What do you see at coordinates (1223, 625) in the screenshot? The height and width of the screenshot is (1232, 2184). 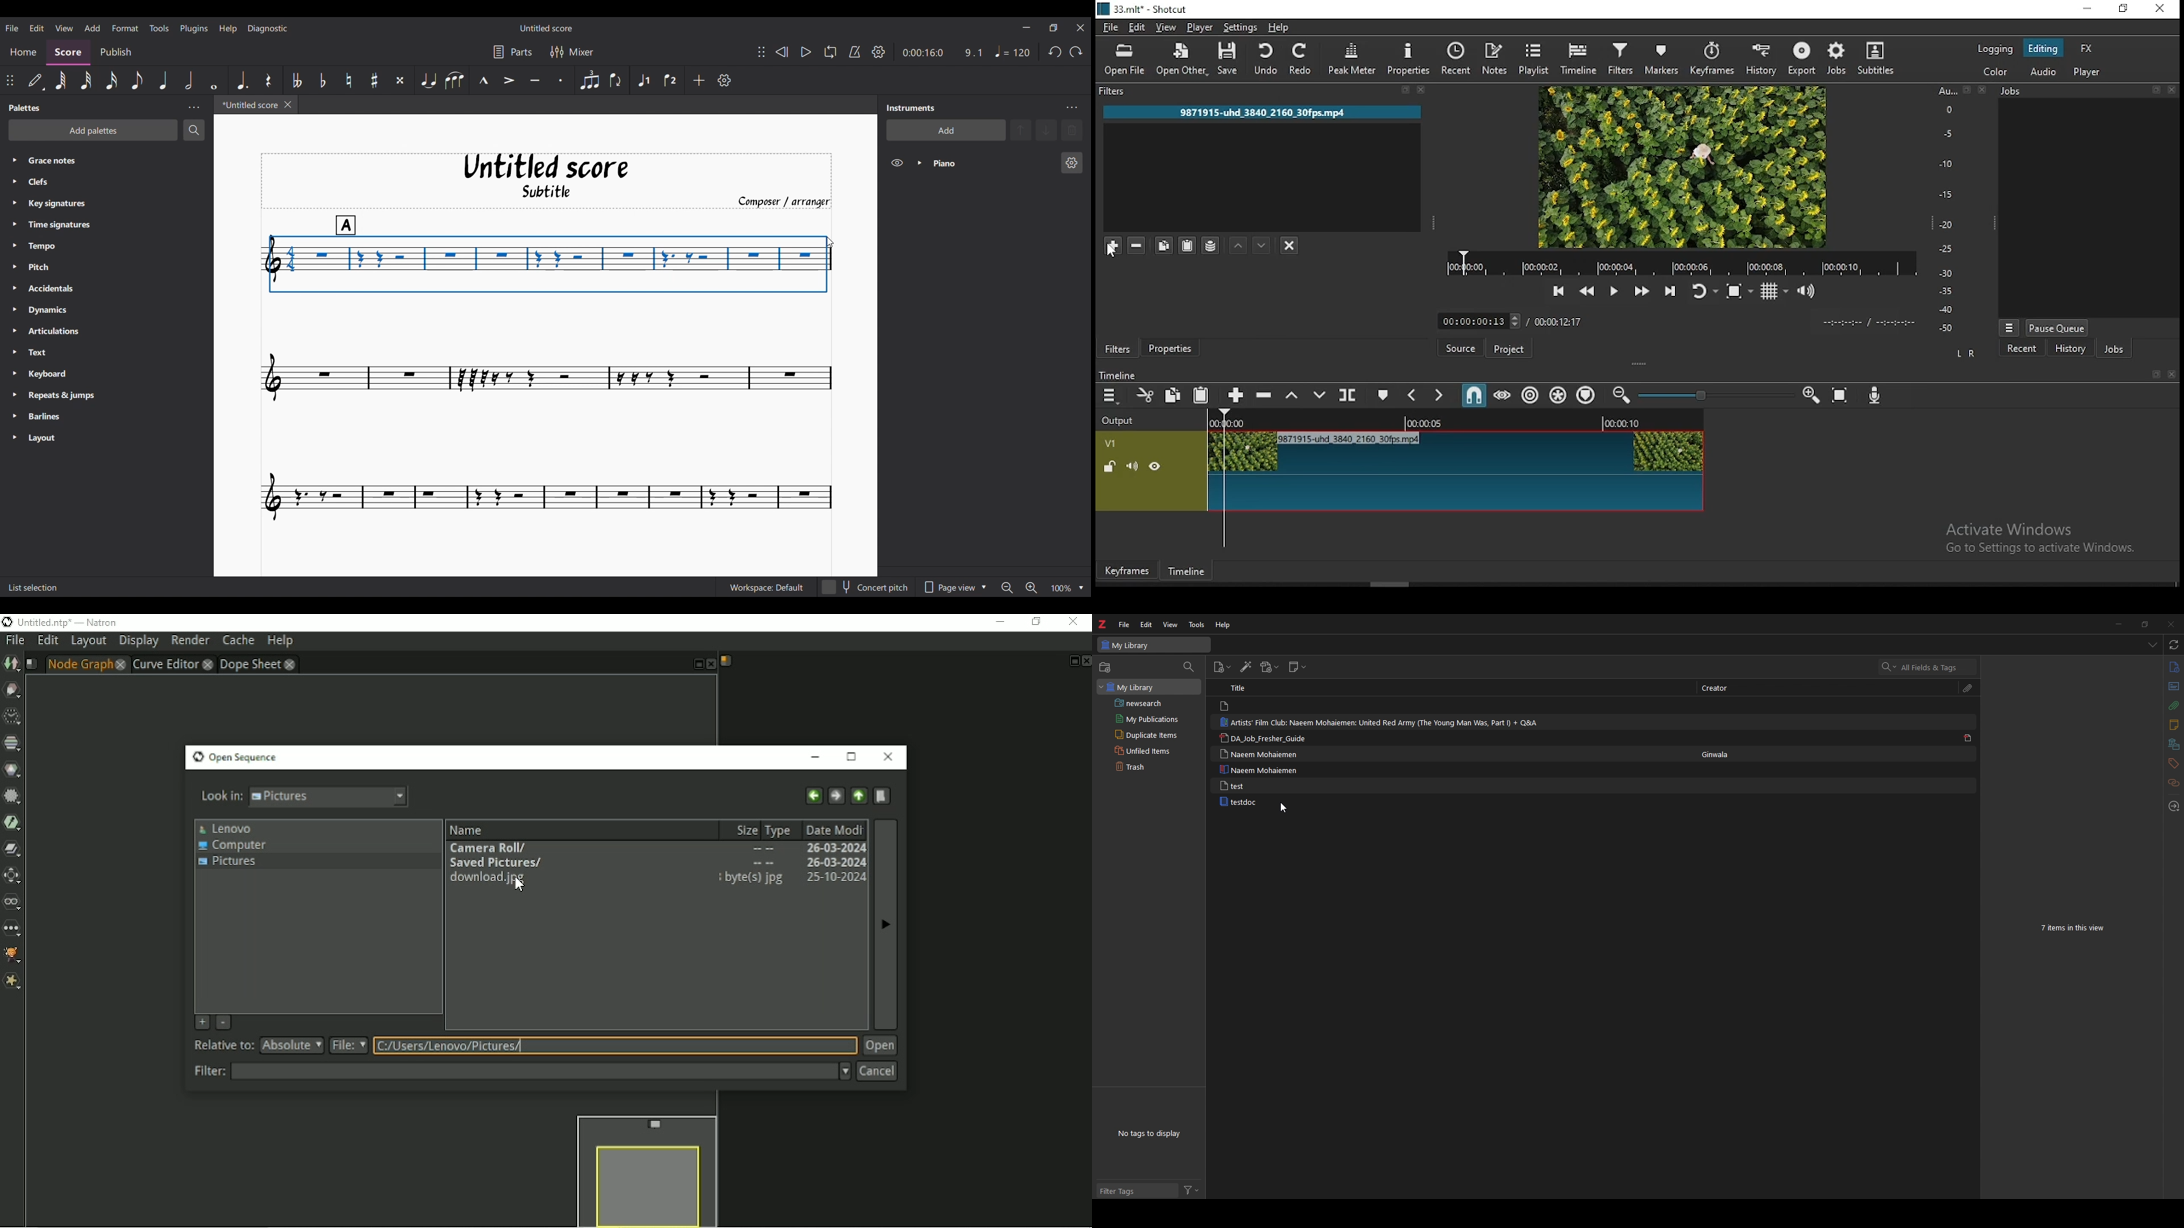 I see `help` at bounding box center [1223, 625].